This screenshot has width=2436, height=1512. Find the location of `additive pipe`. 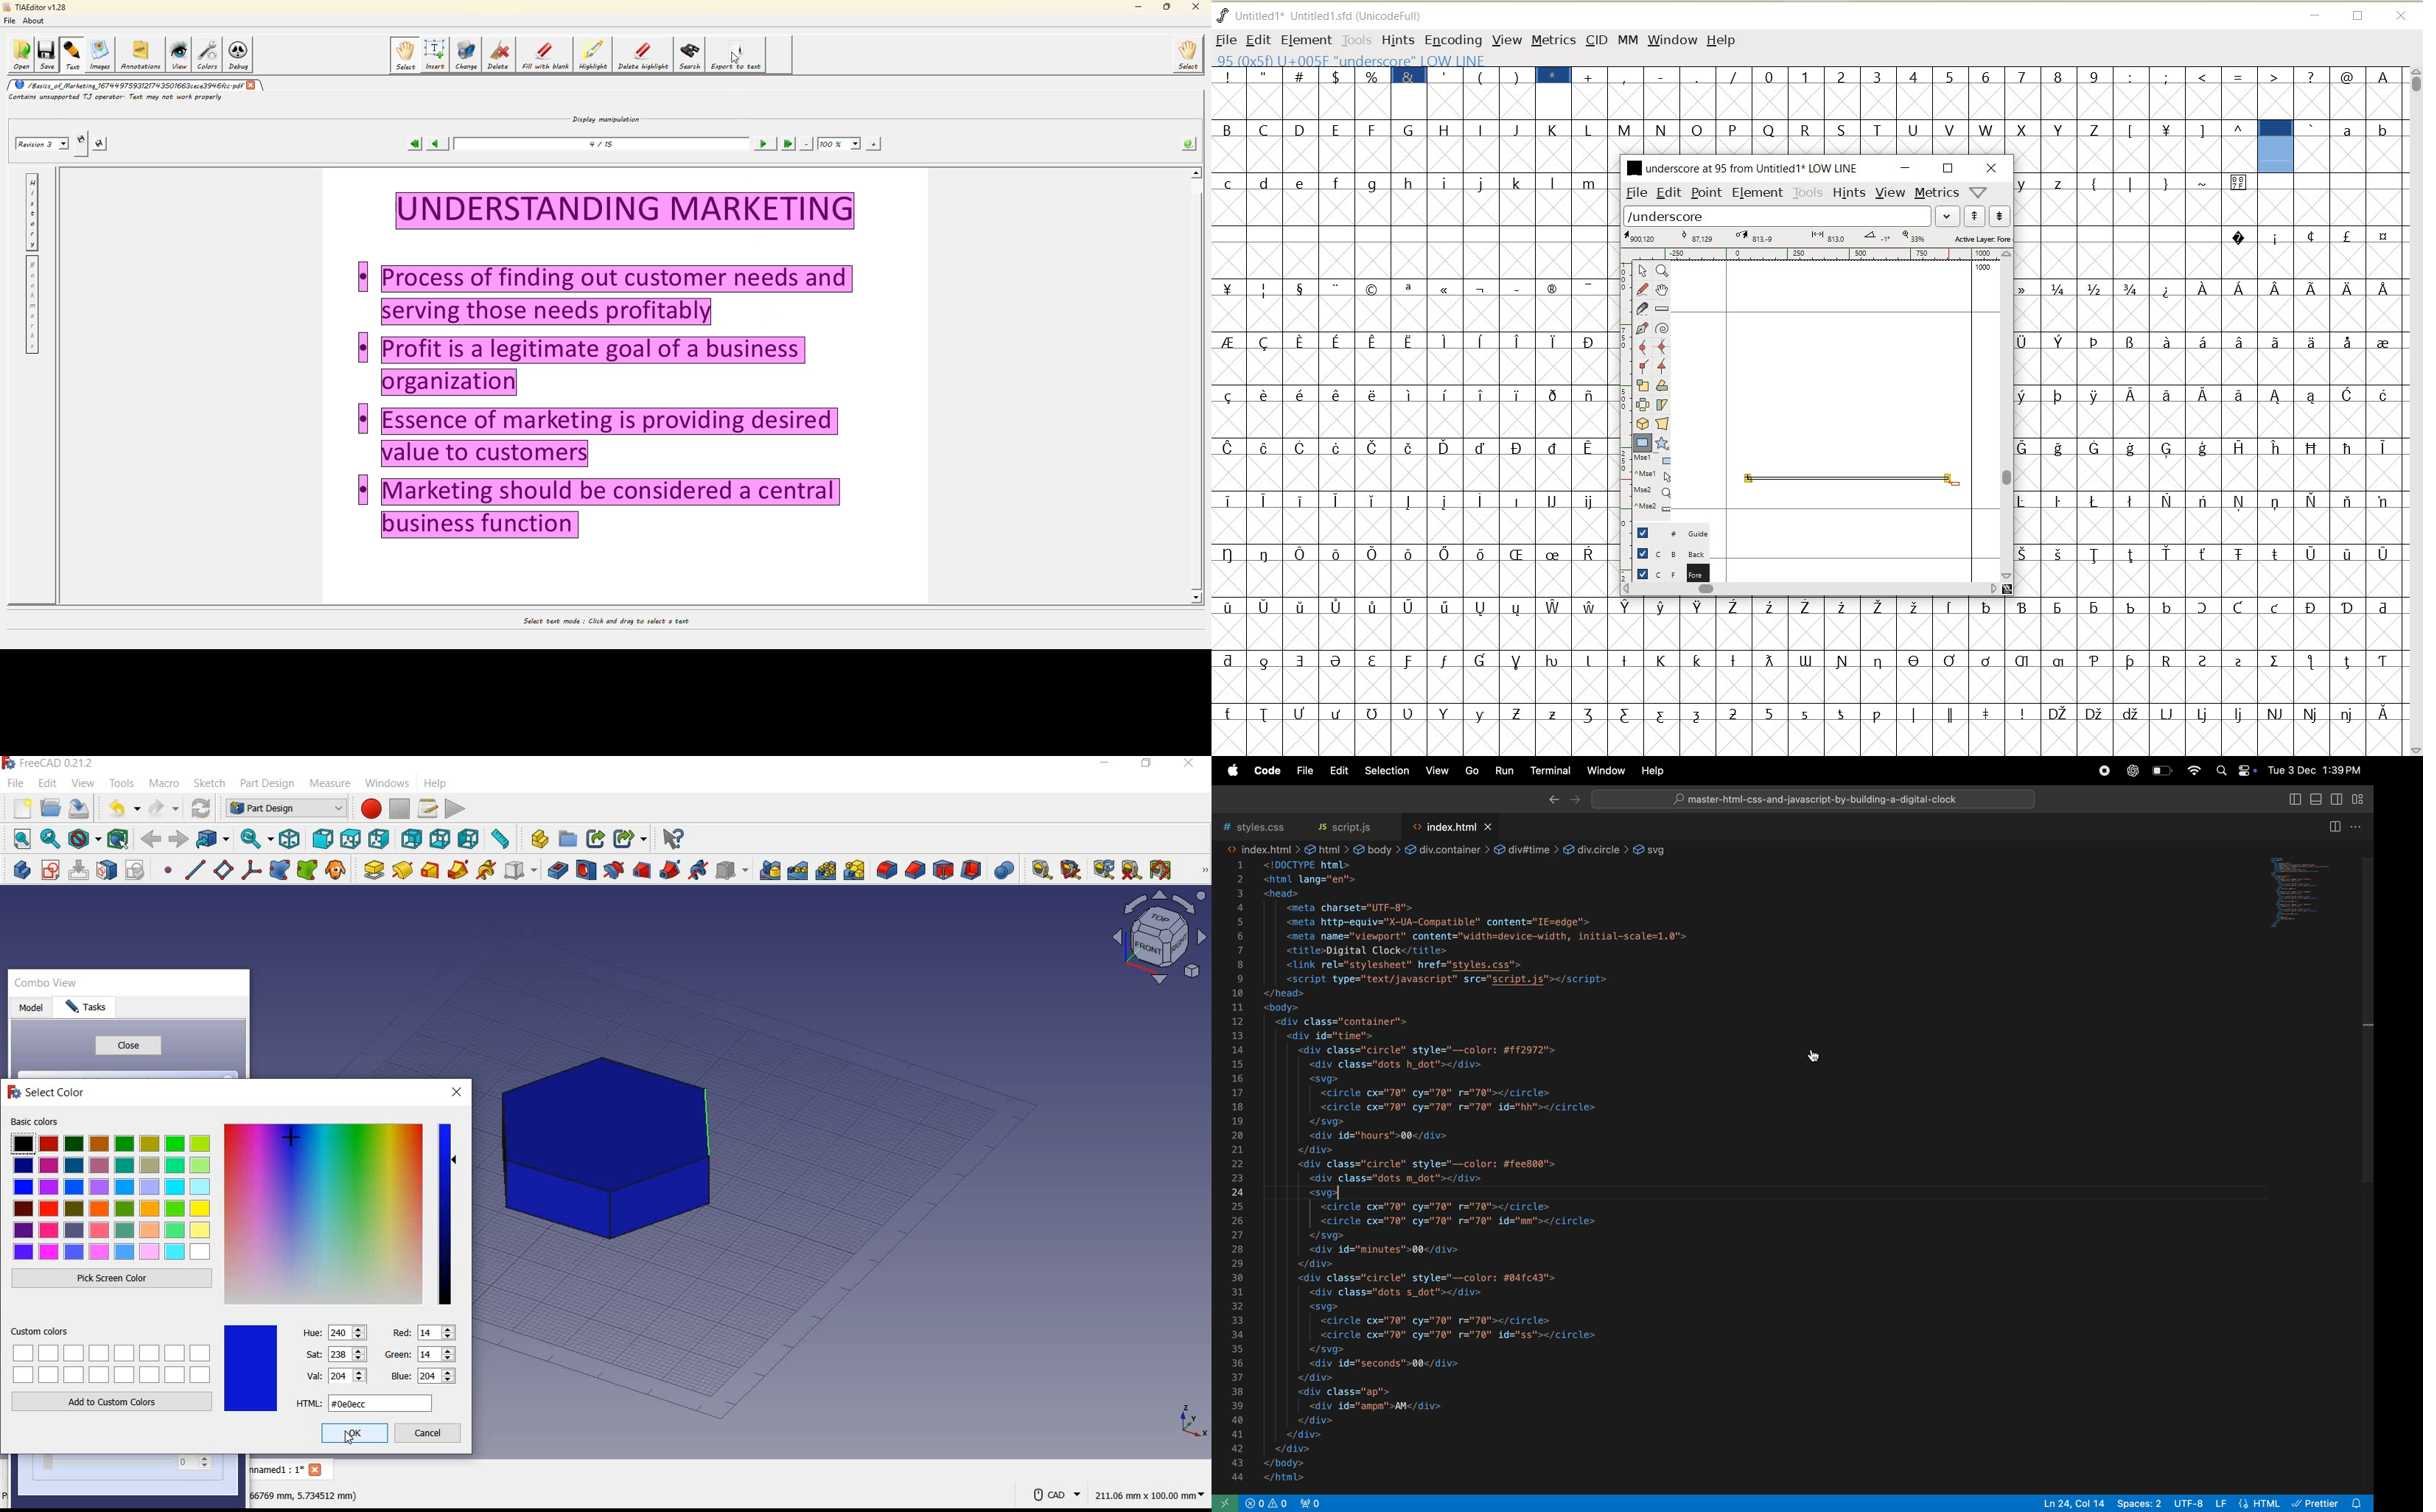

additive pipe is located at coordinates (459, 869).